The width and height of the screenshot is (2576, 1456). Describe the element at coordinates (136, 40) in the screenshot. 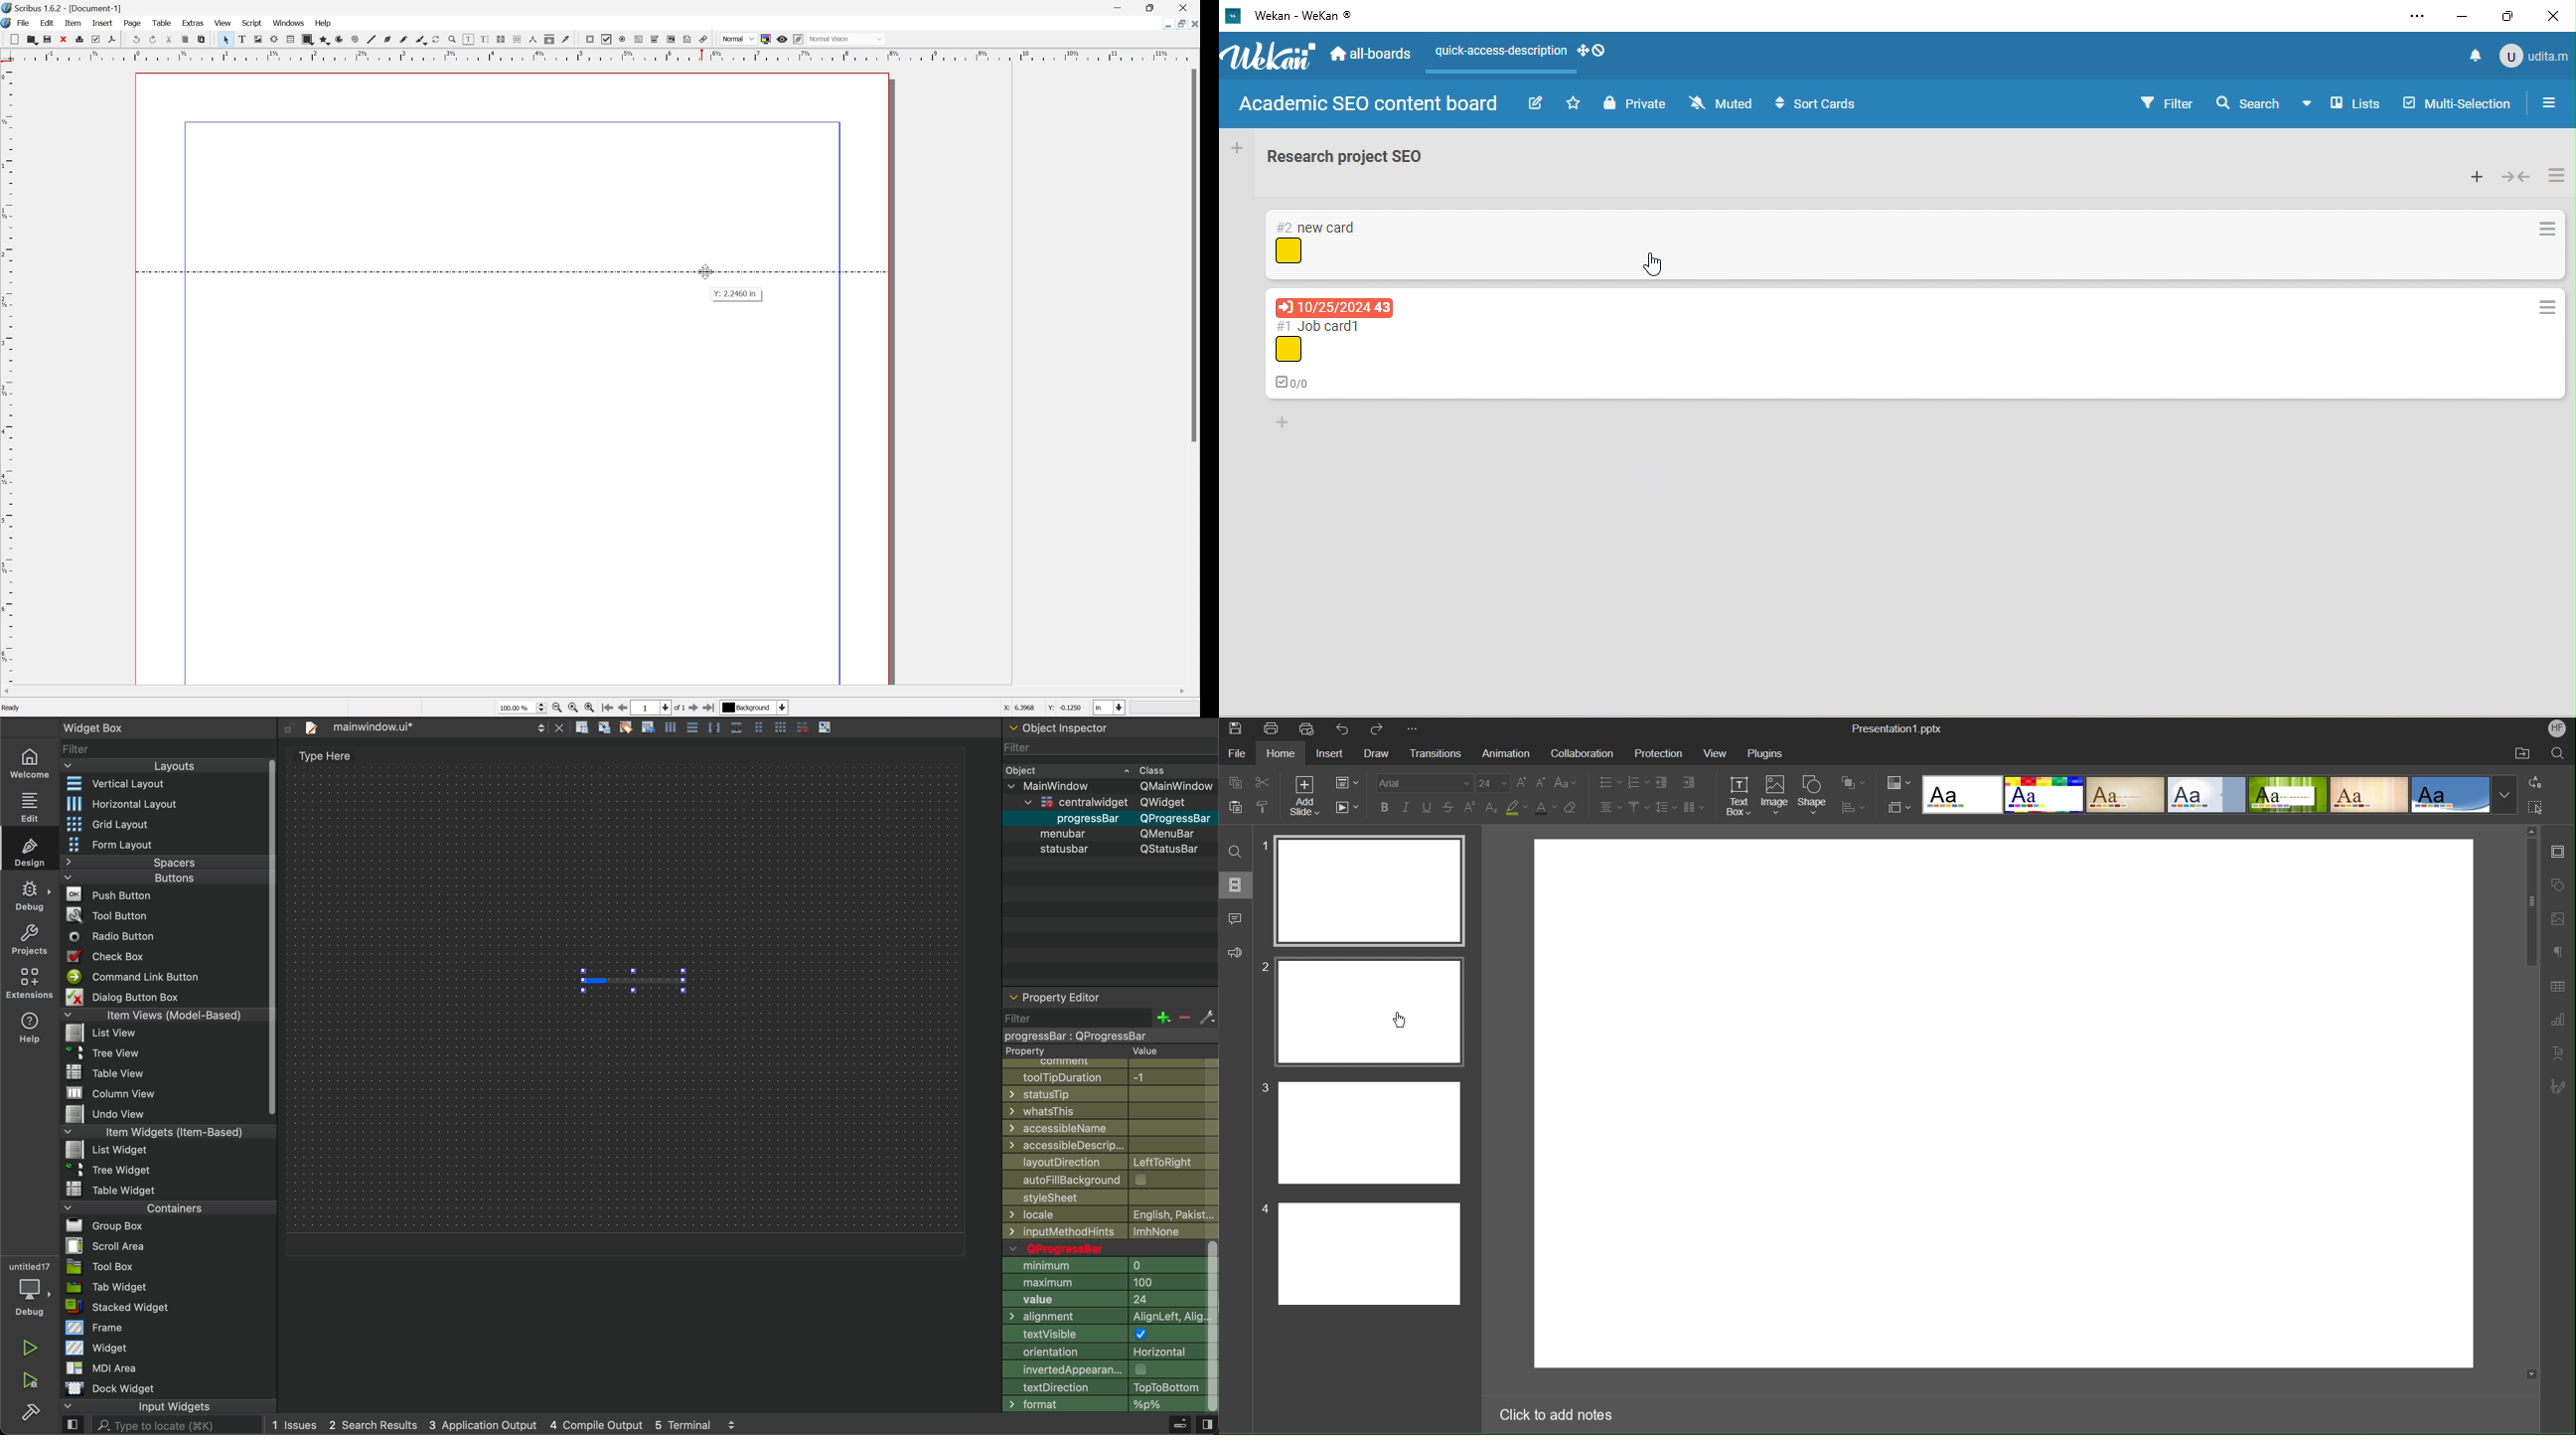

I see `undo` at that location.